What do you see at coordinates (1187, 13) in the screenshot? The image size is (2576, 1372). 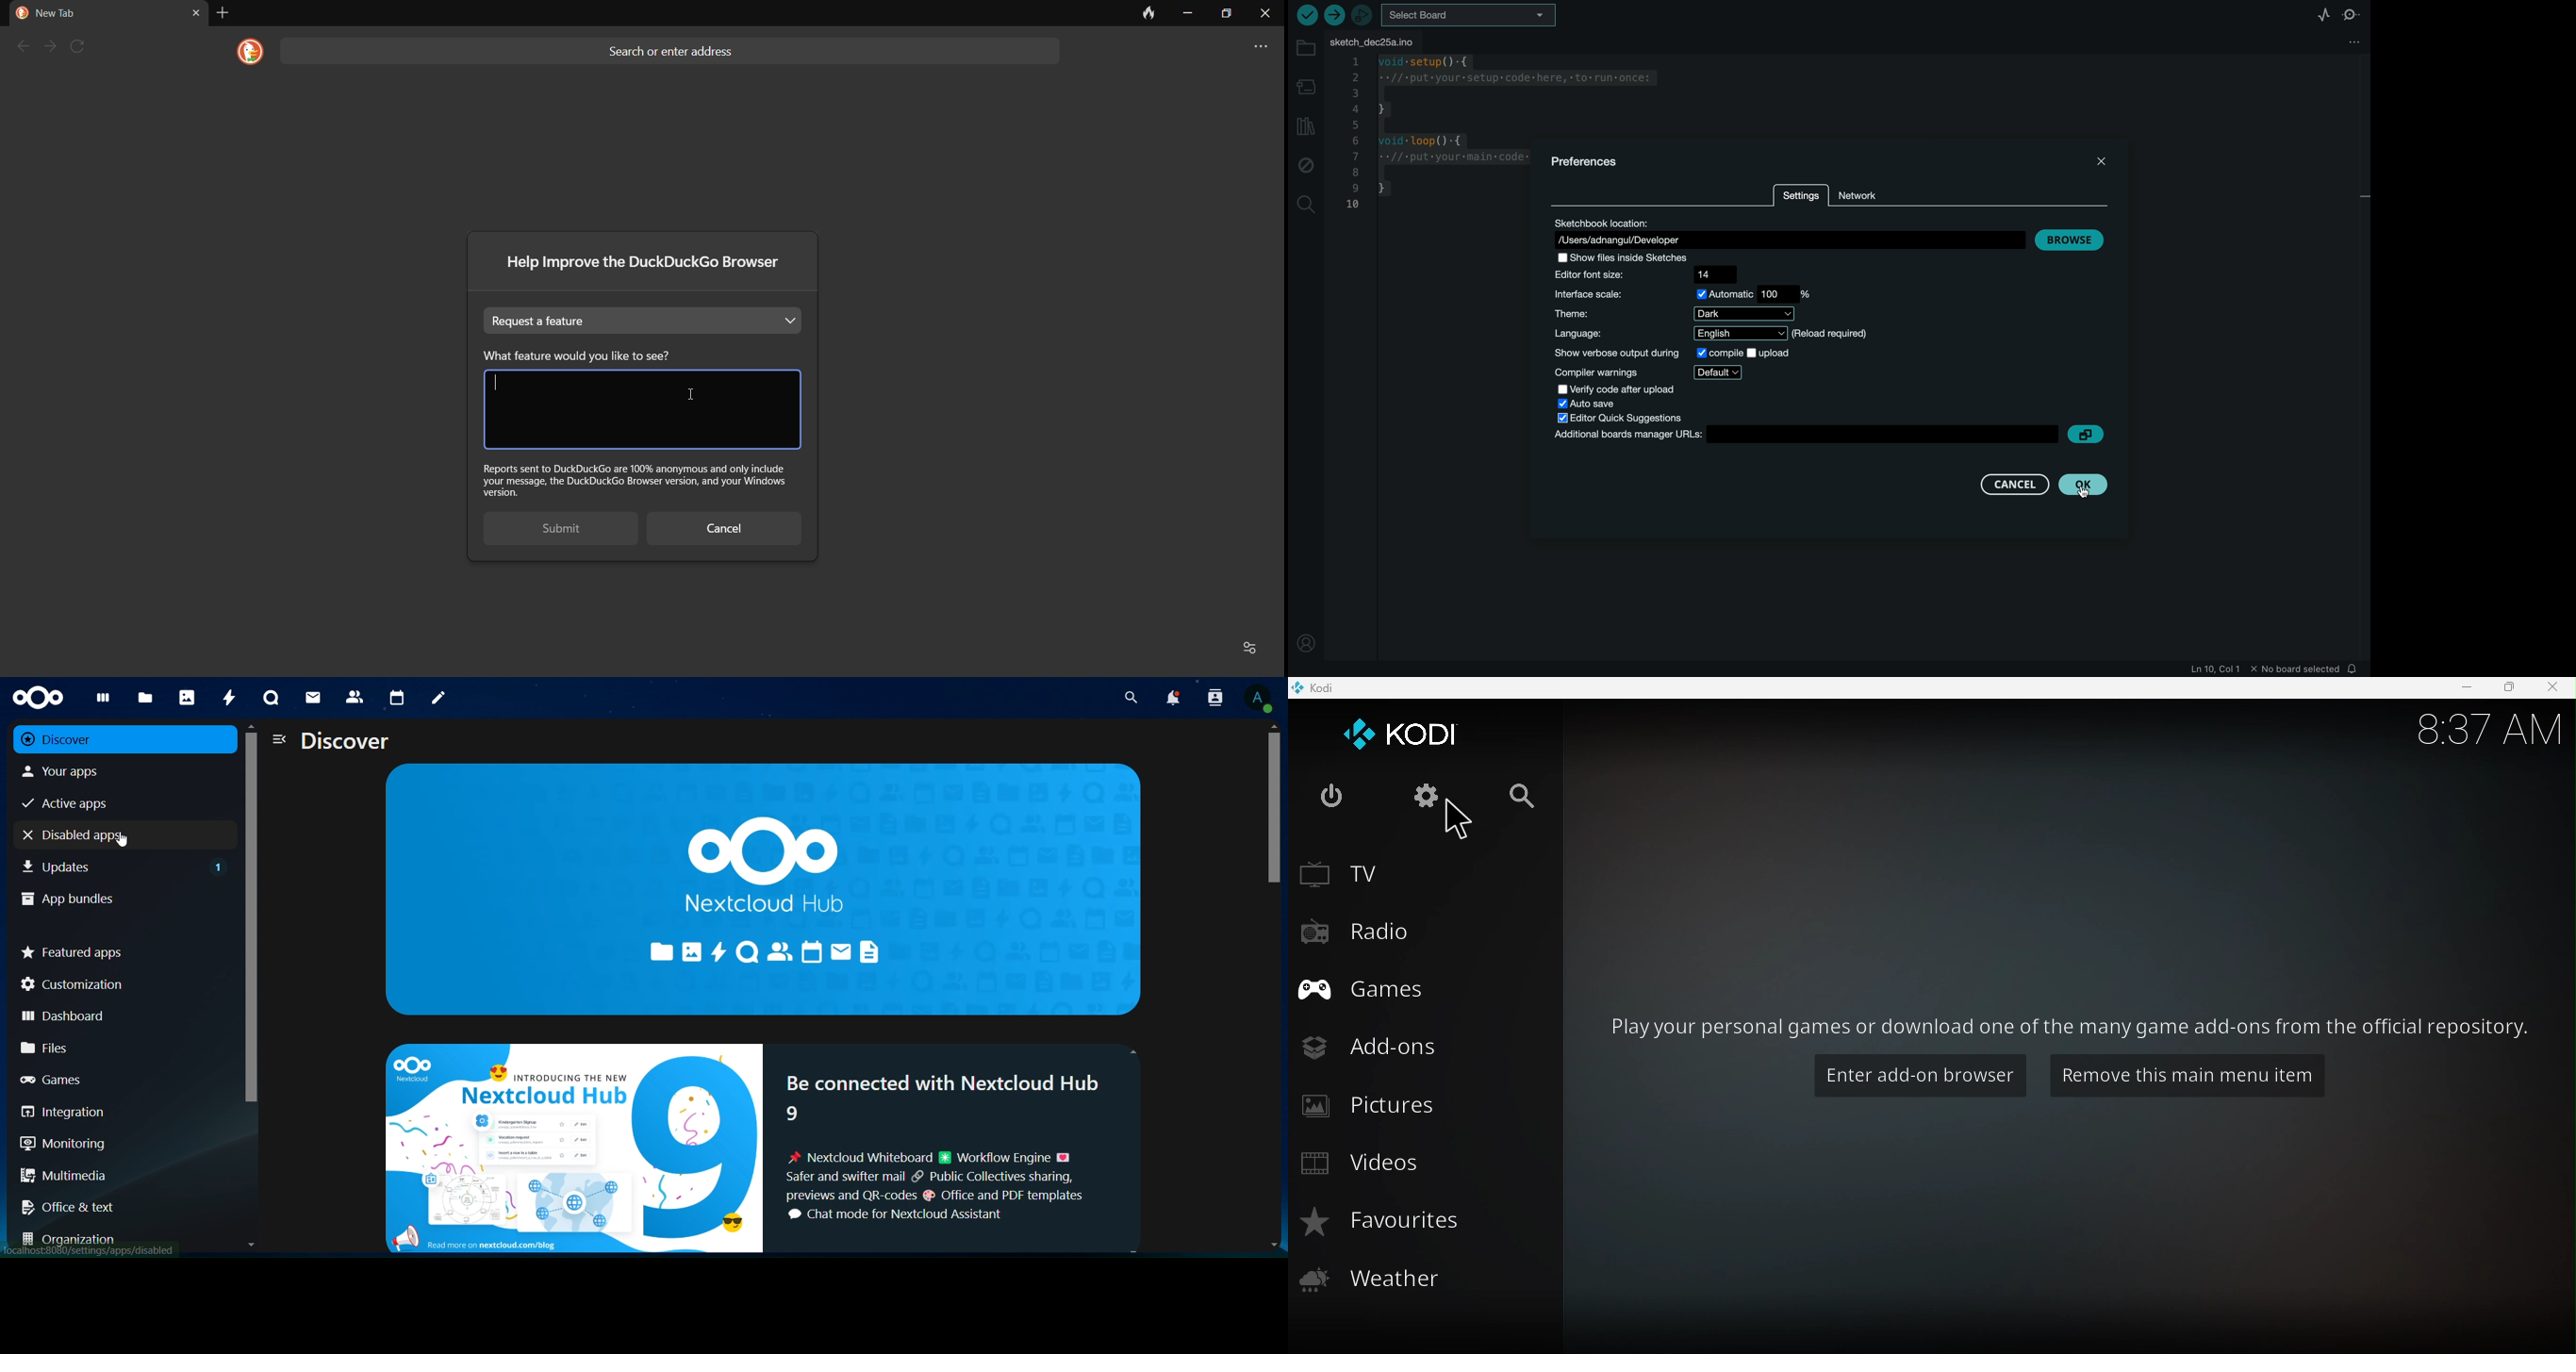 I see `minimize` at bounding box center [1187, 13].